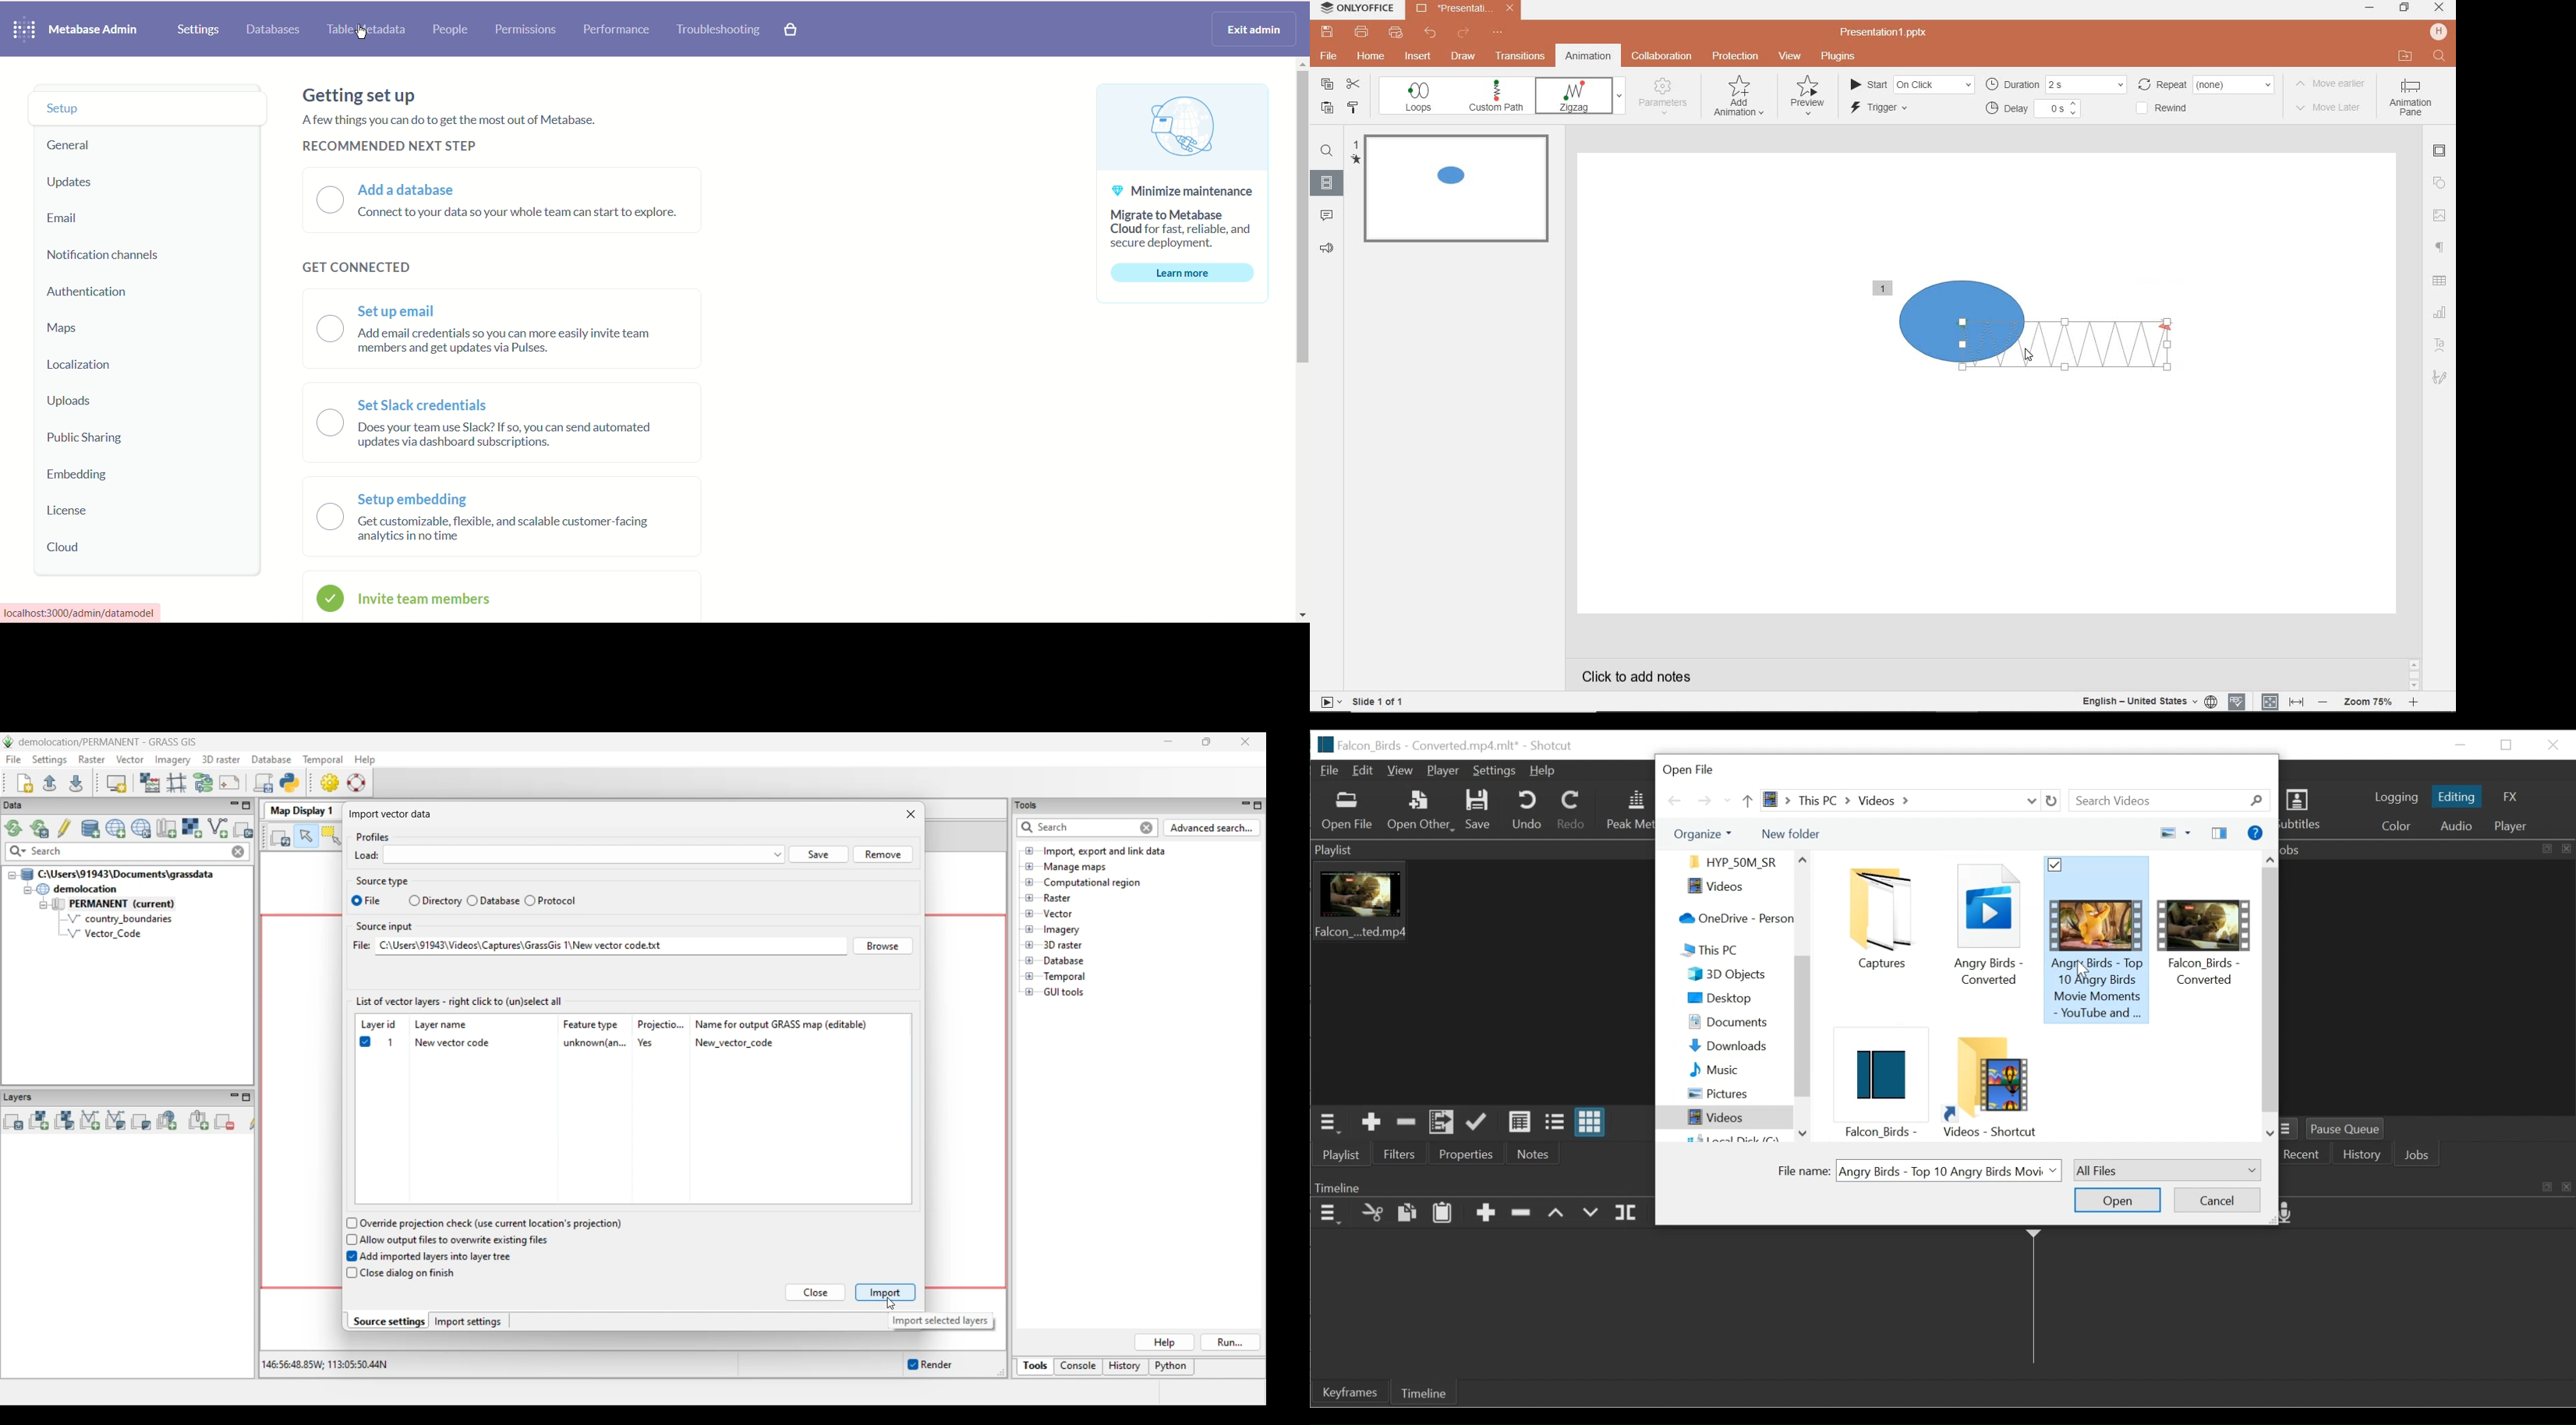  What do you see at coordinates (1728, 1093) in the screenshot?
I see `Pictures` at bounding box center [1728, 1093].